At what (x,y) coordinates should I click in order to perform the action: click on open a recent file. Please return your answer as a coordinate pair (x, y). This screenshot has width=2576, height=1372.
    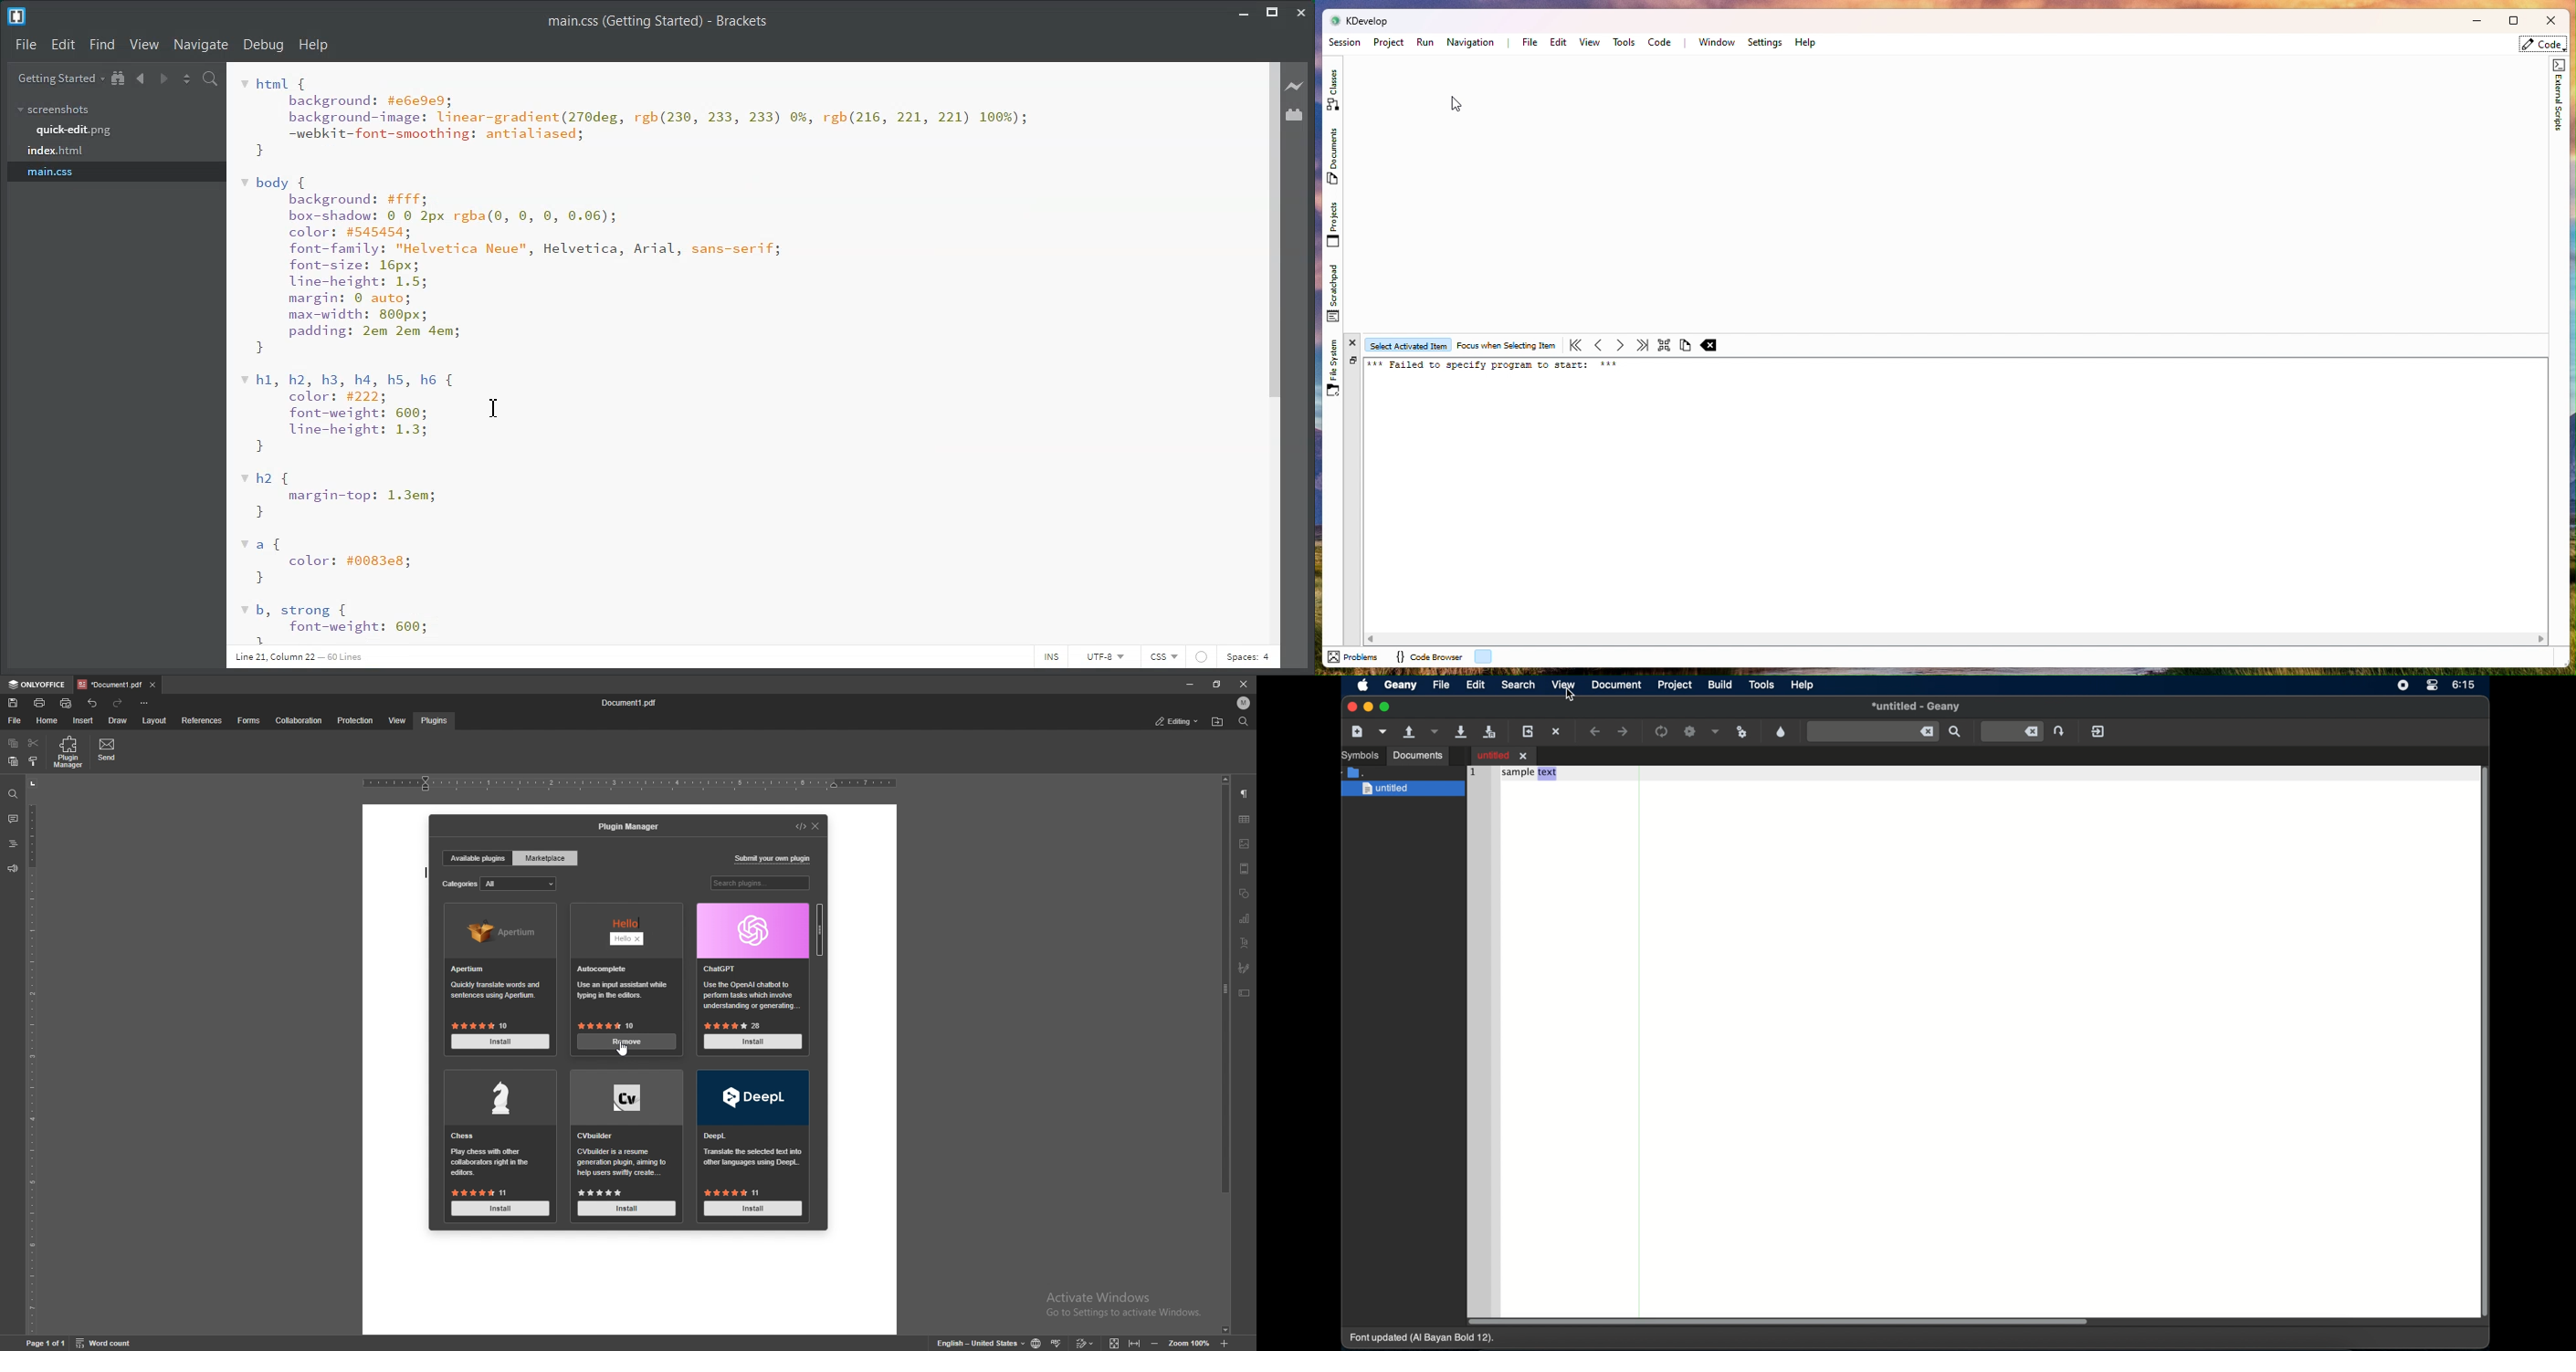
    Looking at the image, I should click on (1436, 731).